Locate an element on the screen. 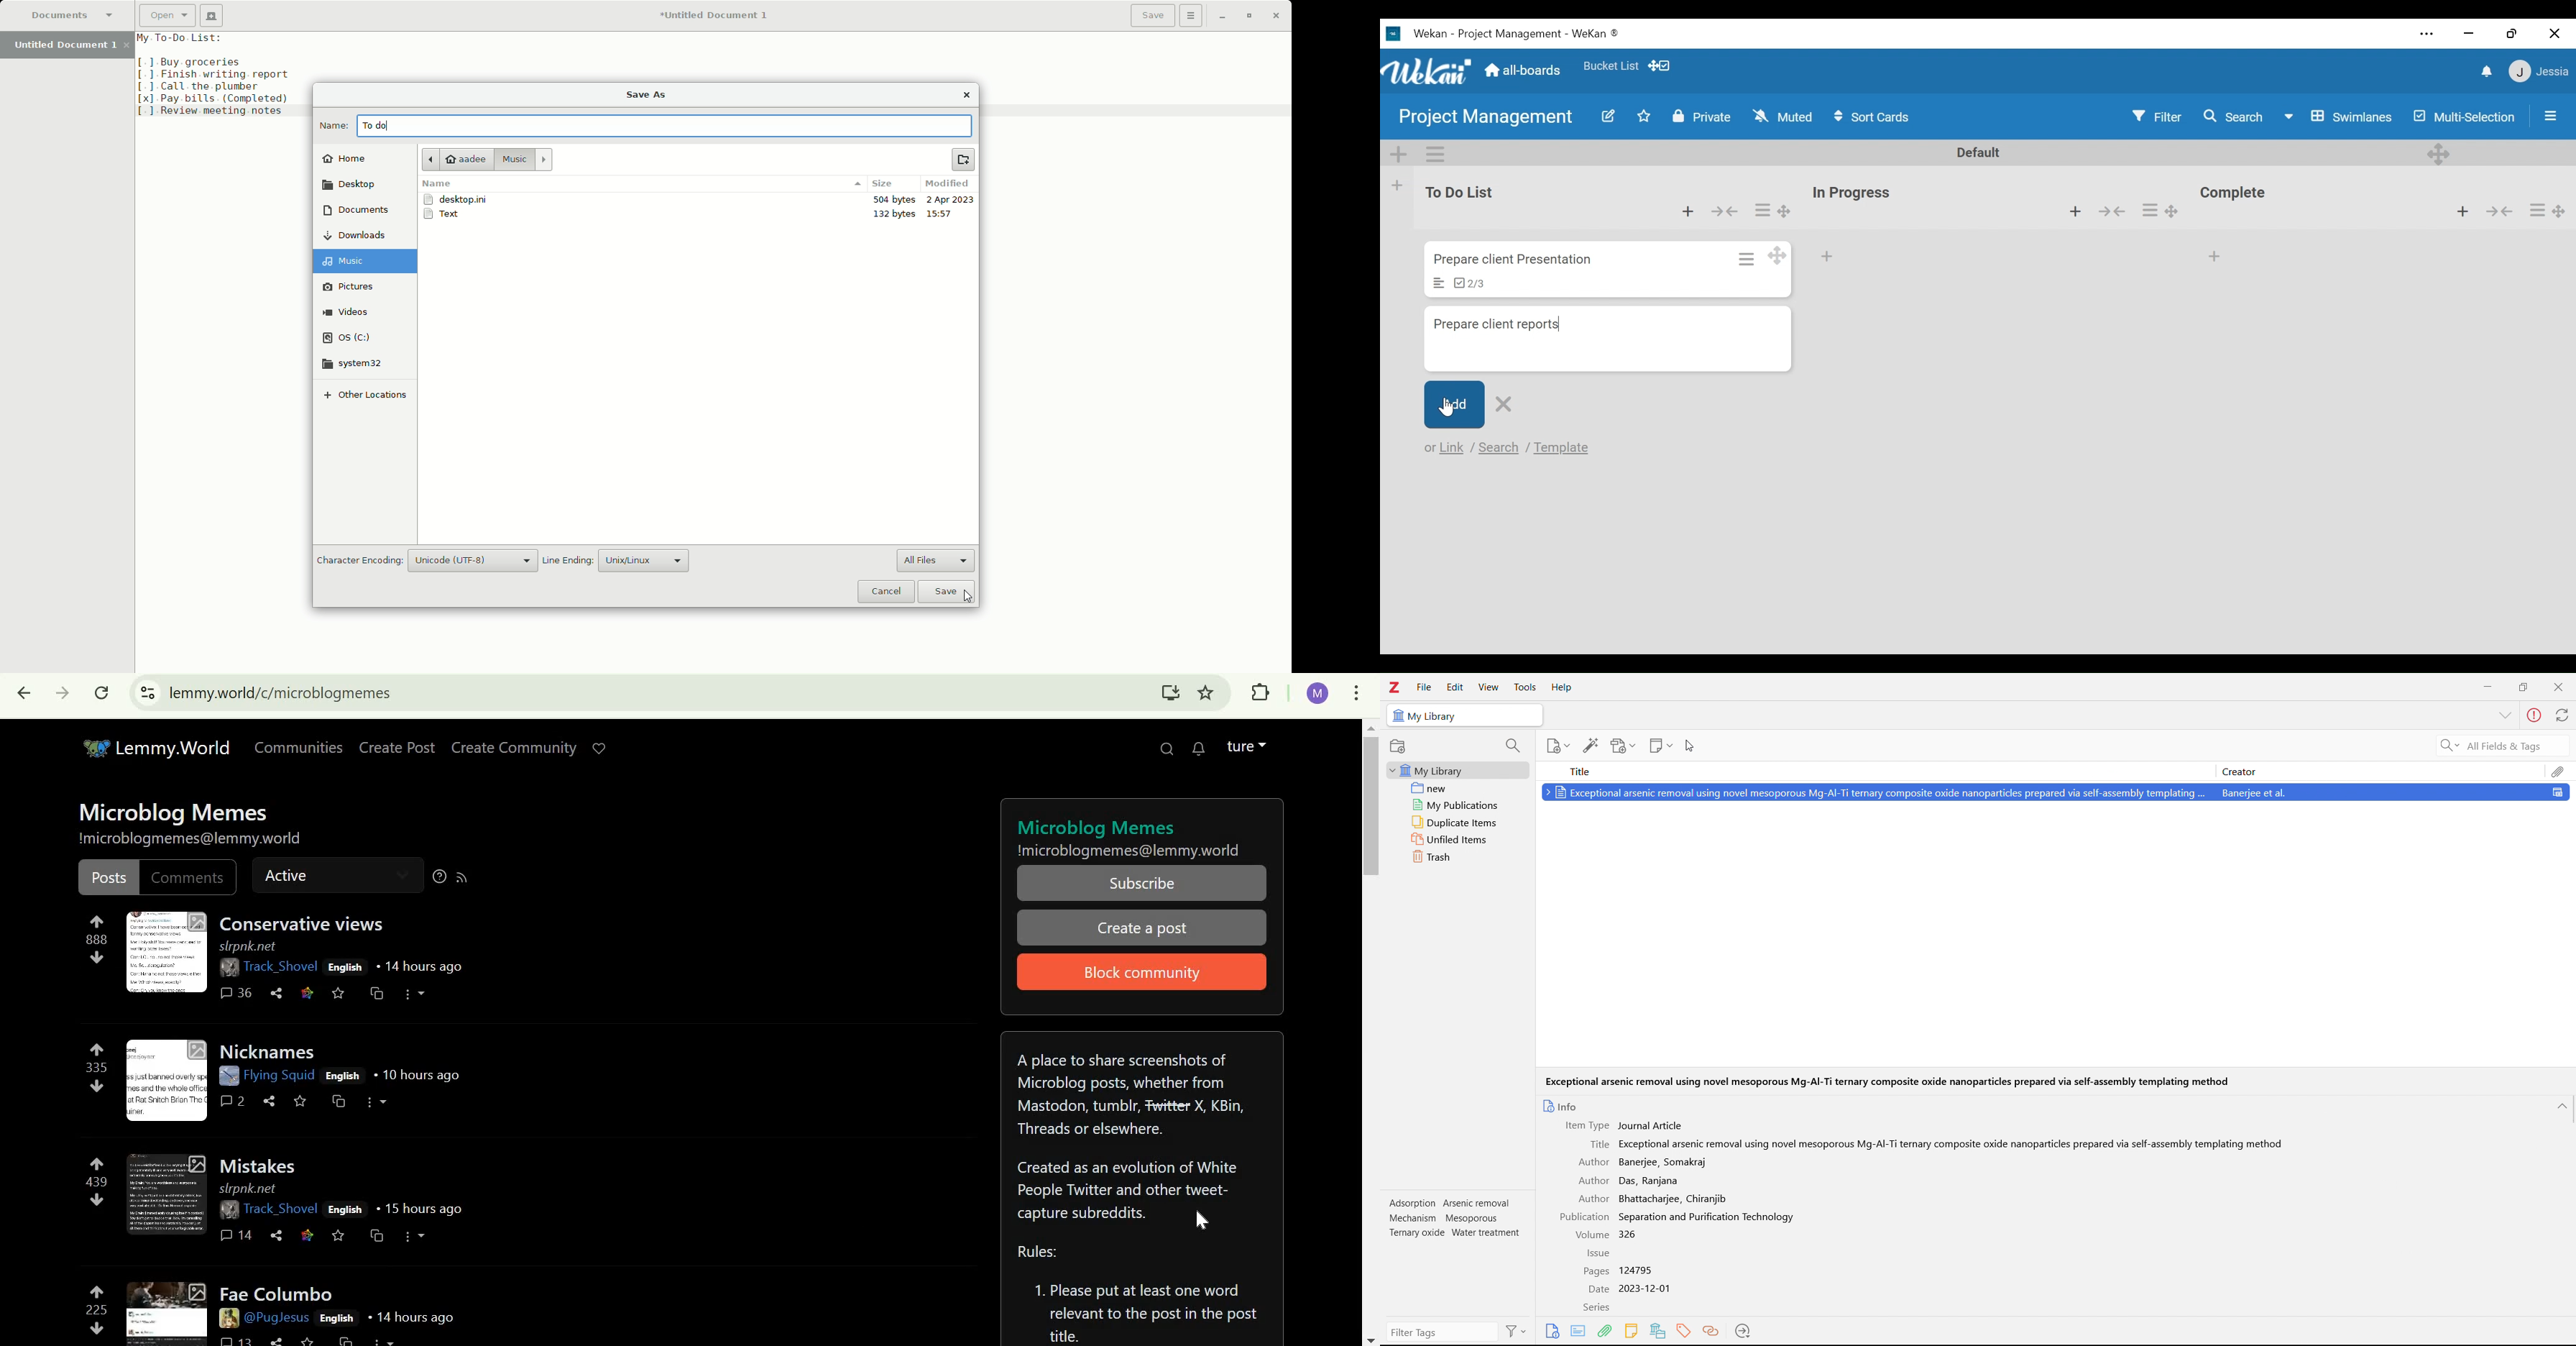 This screenshot has width=2576, height=1372. info is located at coordinates (1552, 1331).